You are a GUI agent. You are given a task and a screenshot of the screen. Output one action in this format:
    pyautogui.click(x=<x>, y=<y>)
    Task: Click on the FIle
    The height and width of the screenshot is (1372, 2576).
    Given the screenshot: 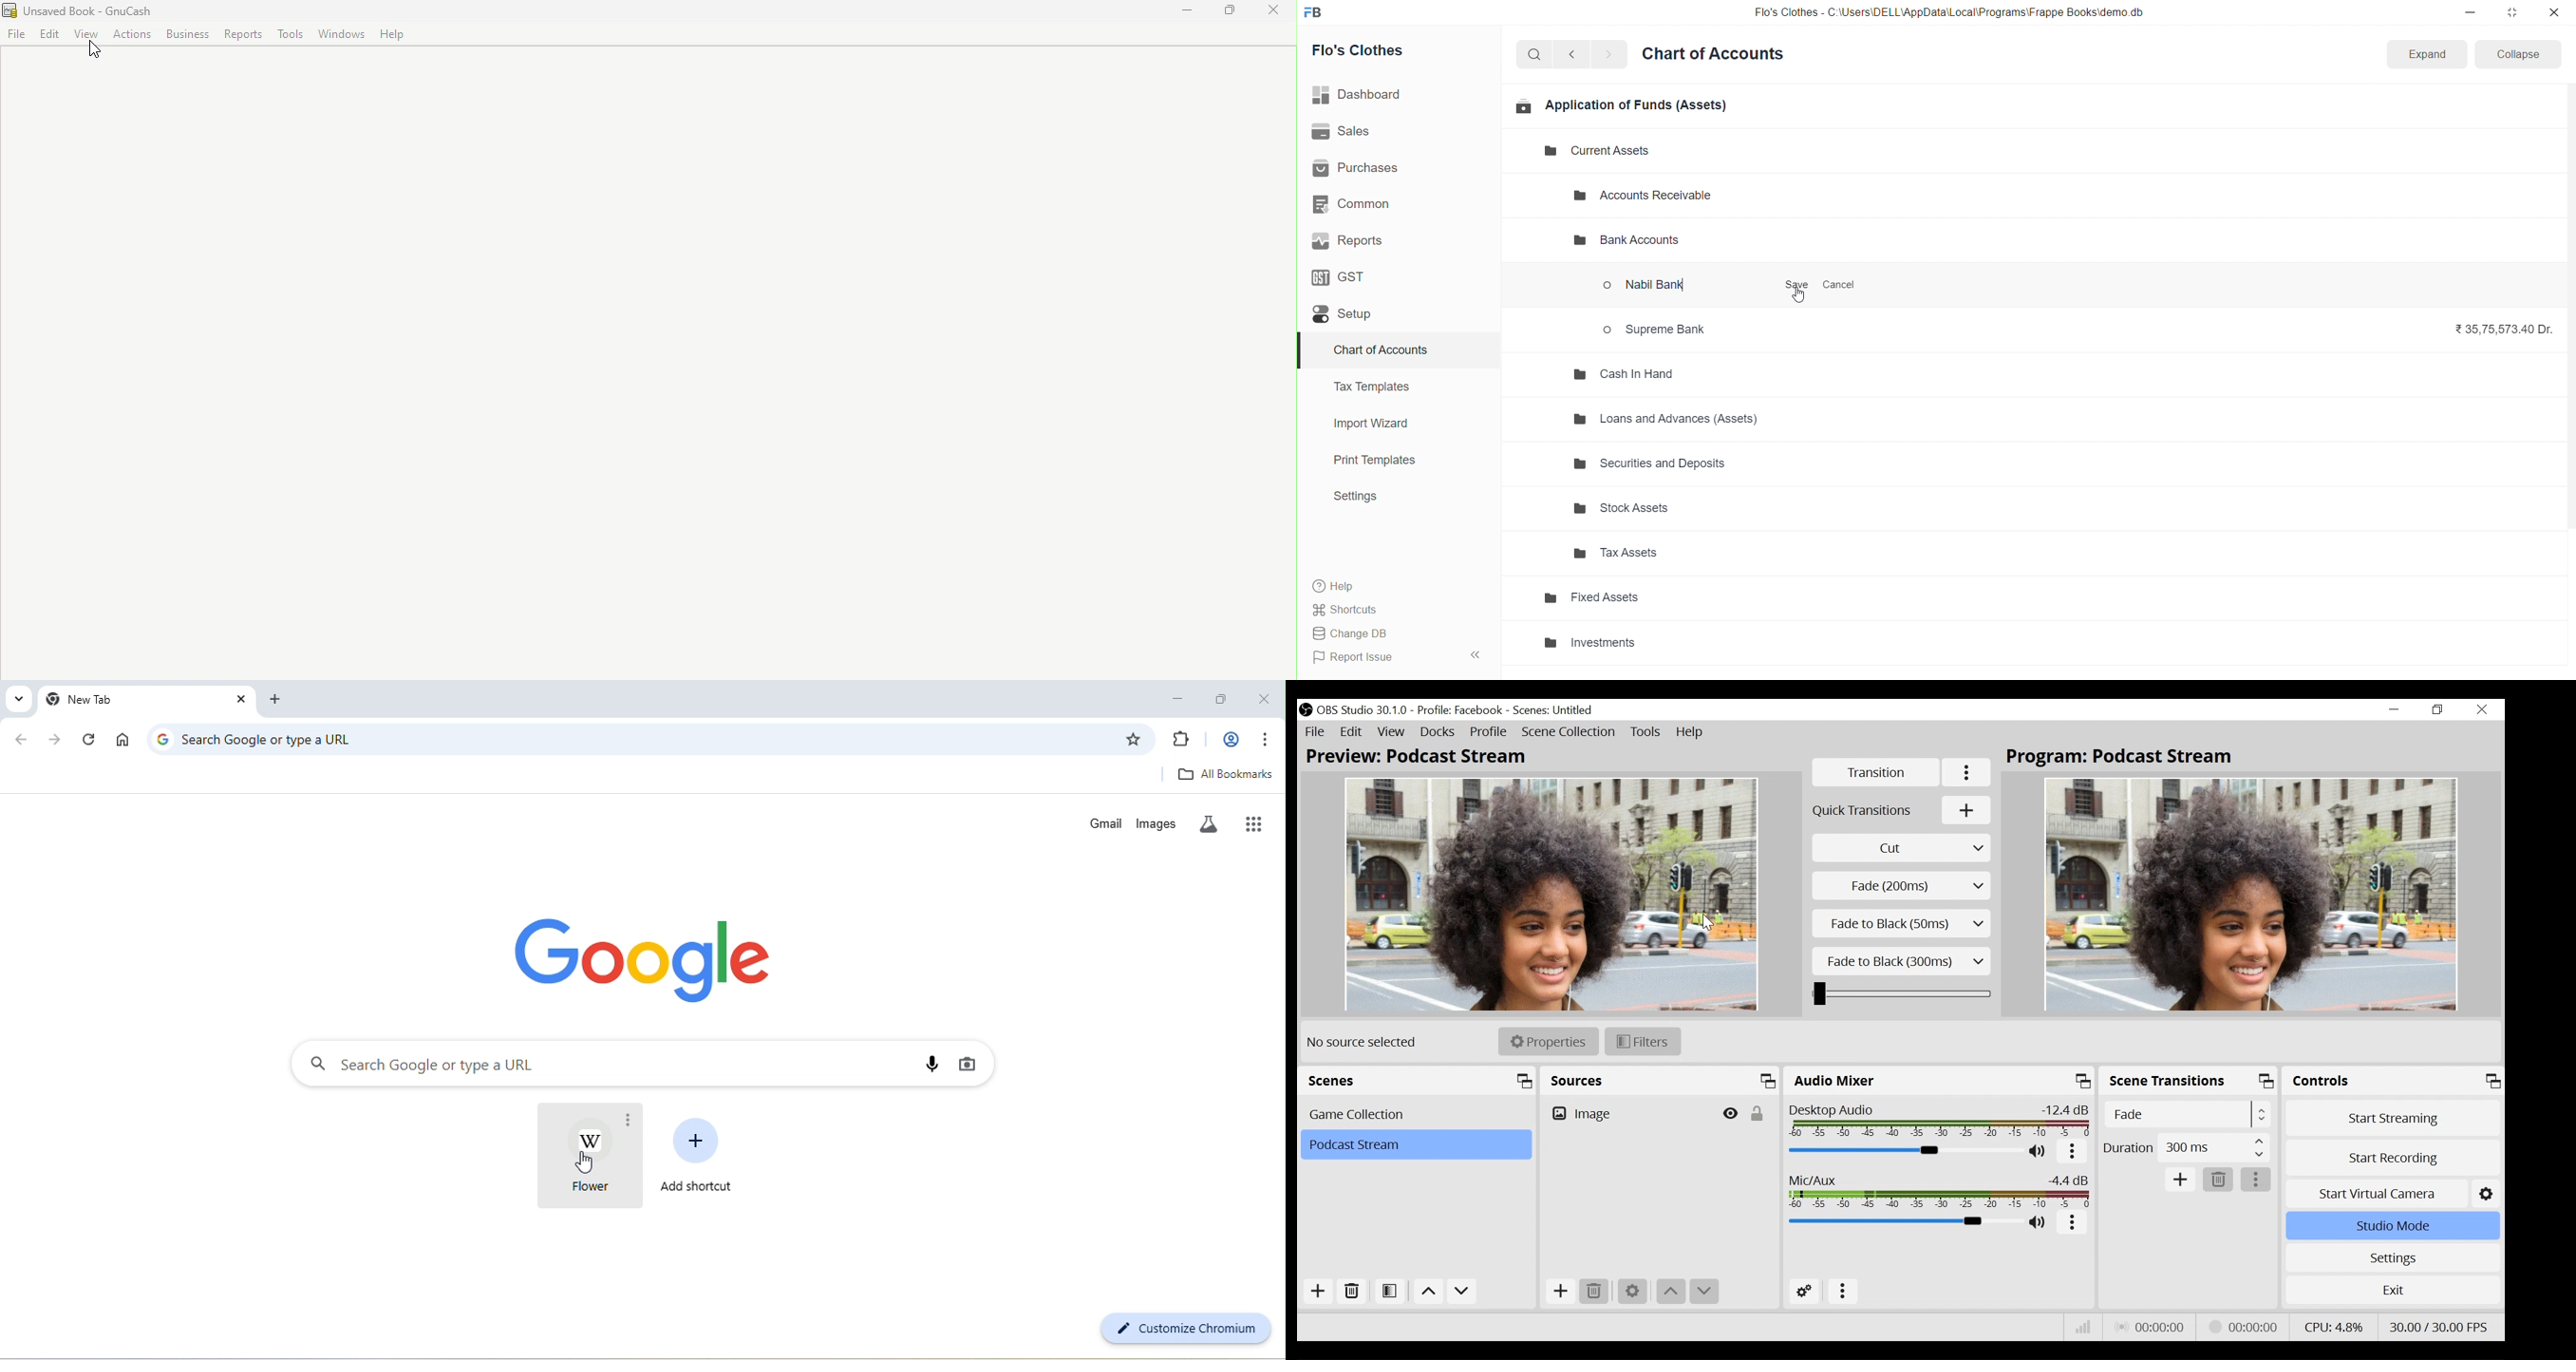 What is the action you would take?
    pyautogui.click(x=17, y=36)
    